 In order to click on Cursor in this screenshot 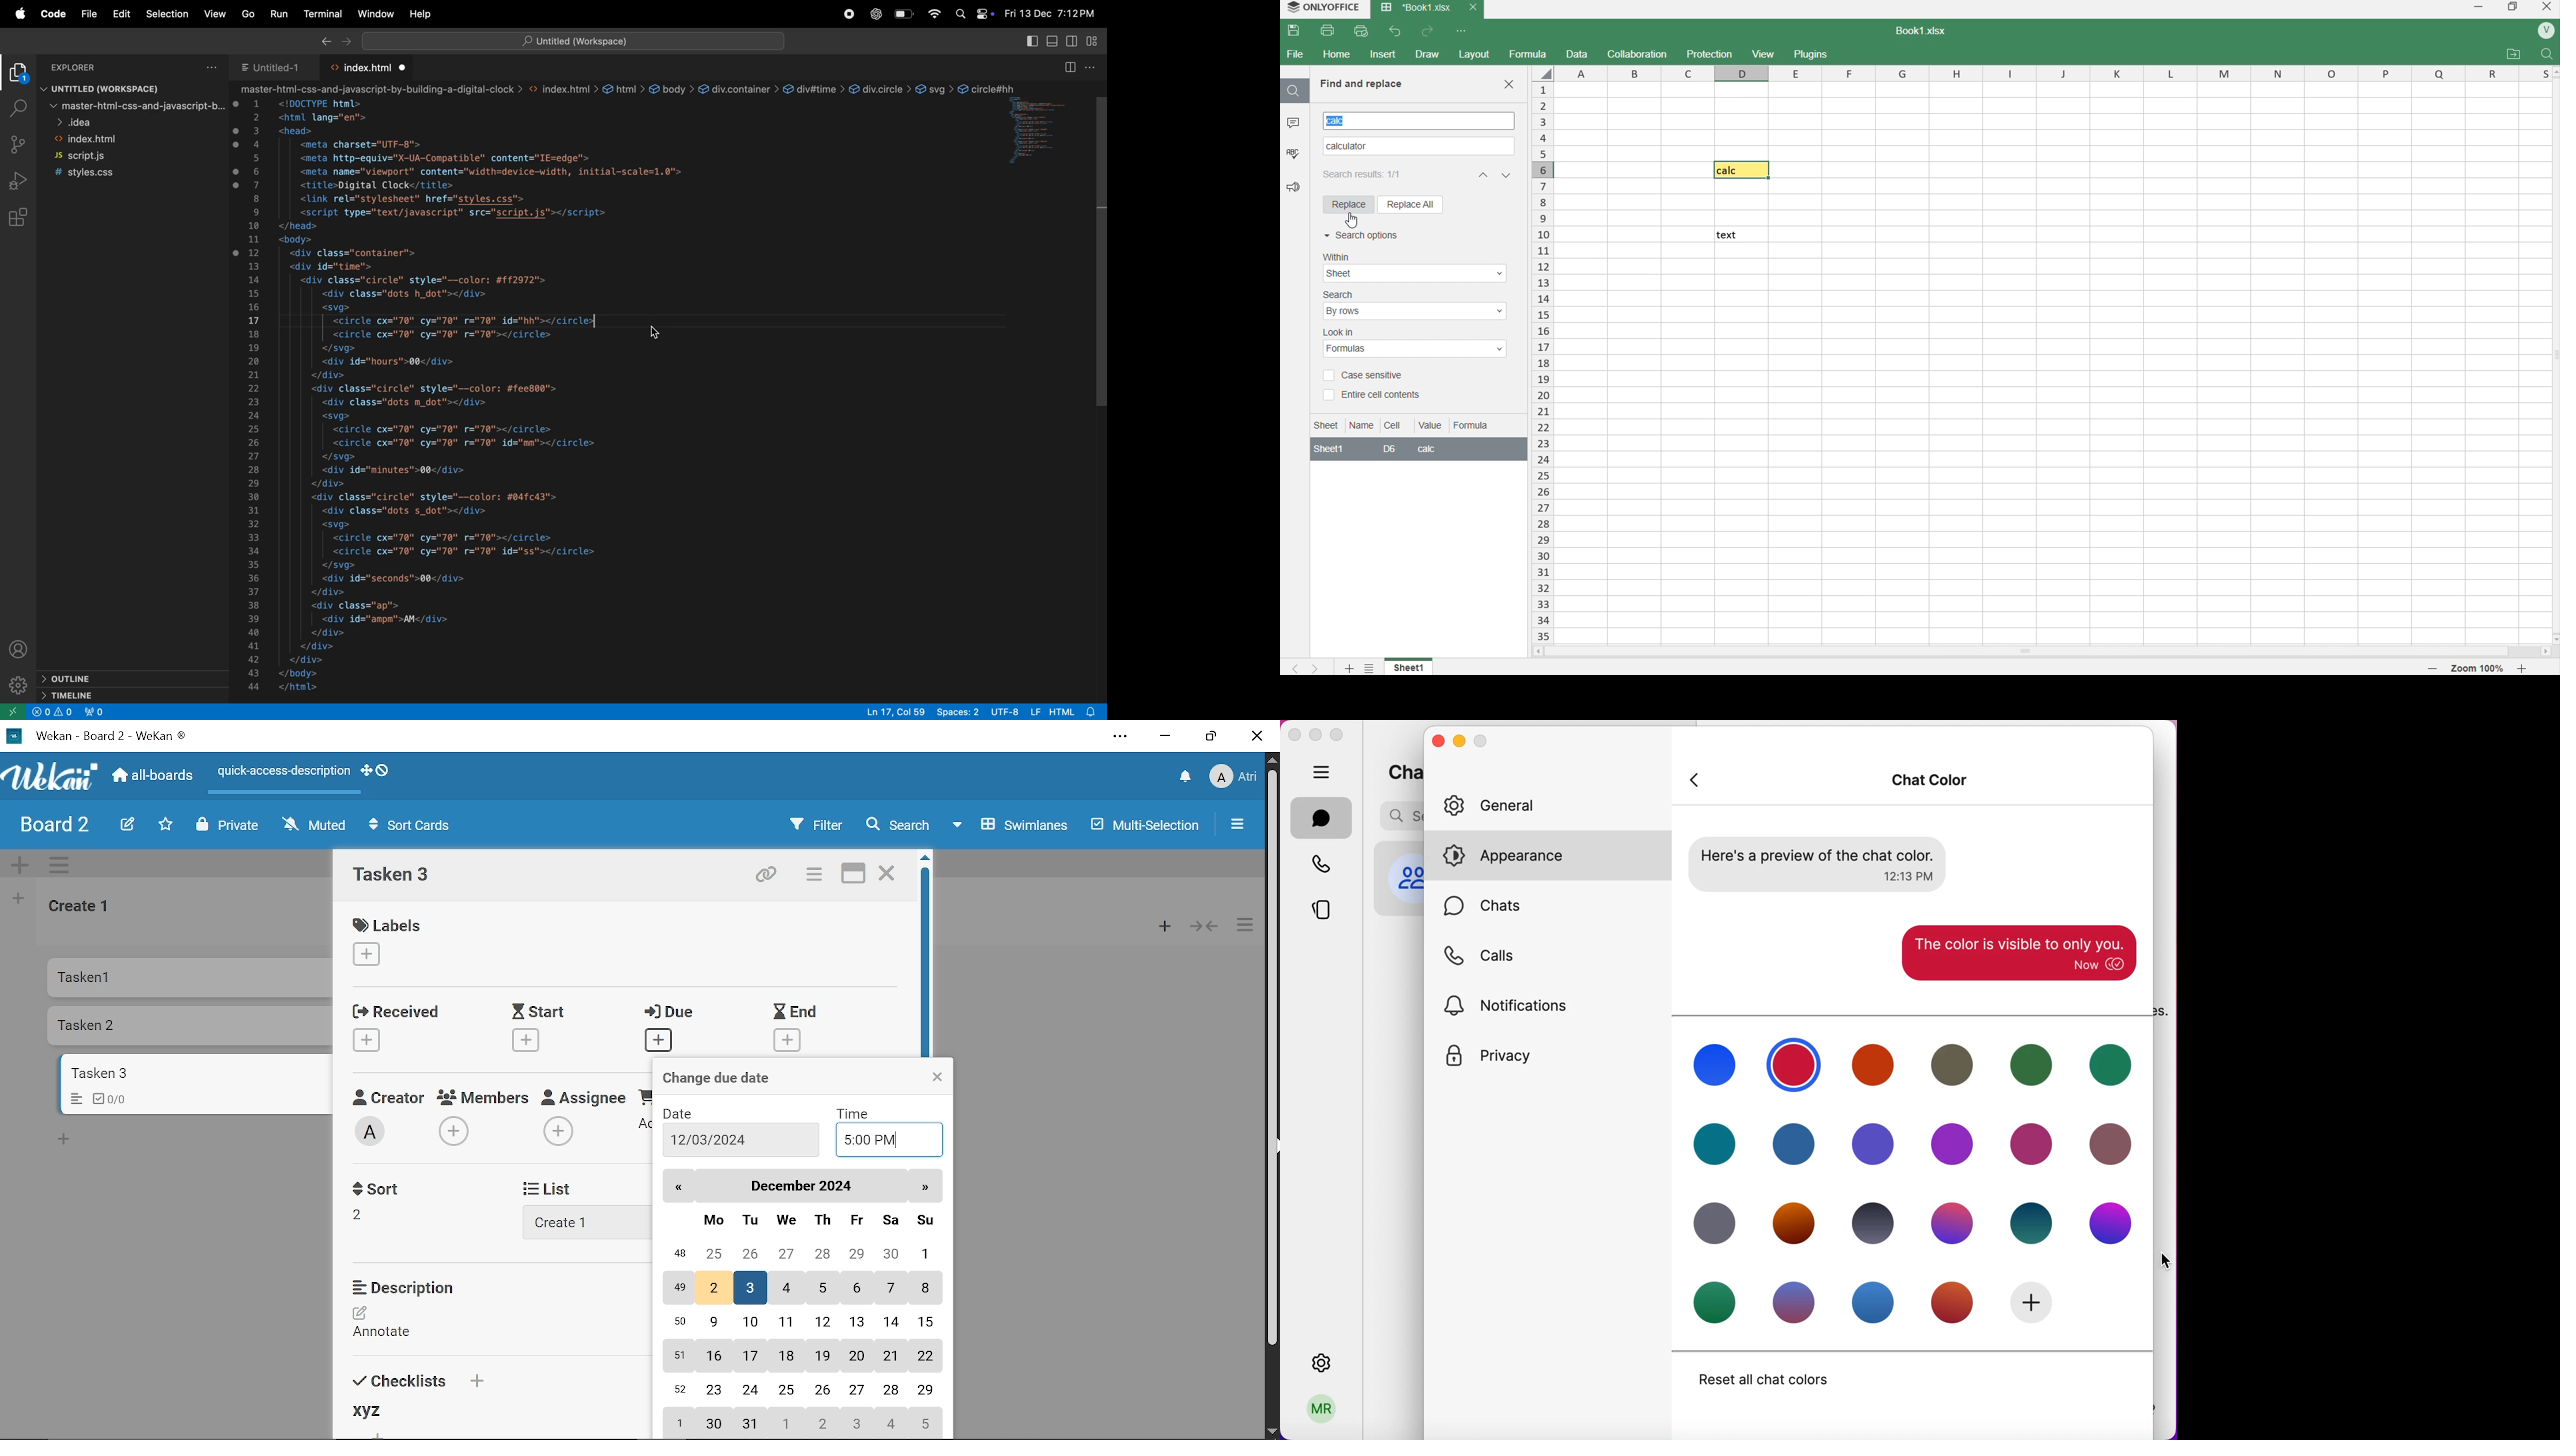, I will do `click(1272, 1149)`.